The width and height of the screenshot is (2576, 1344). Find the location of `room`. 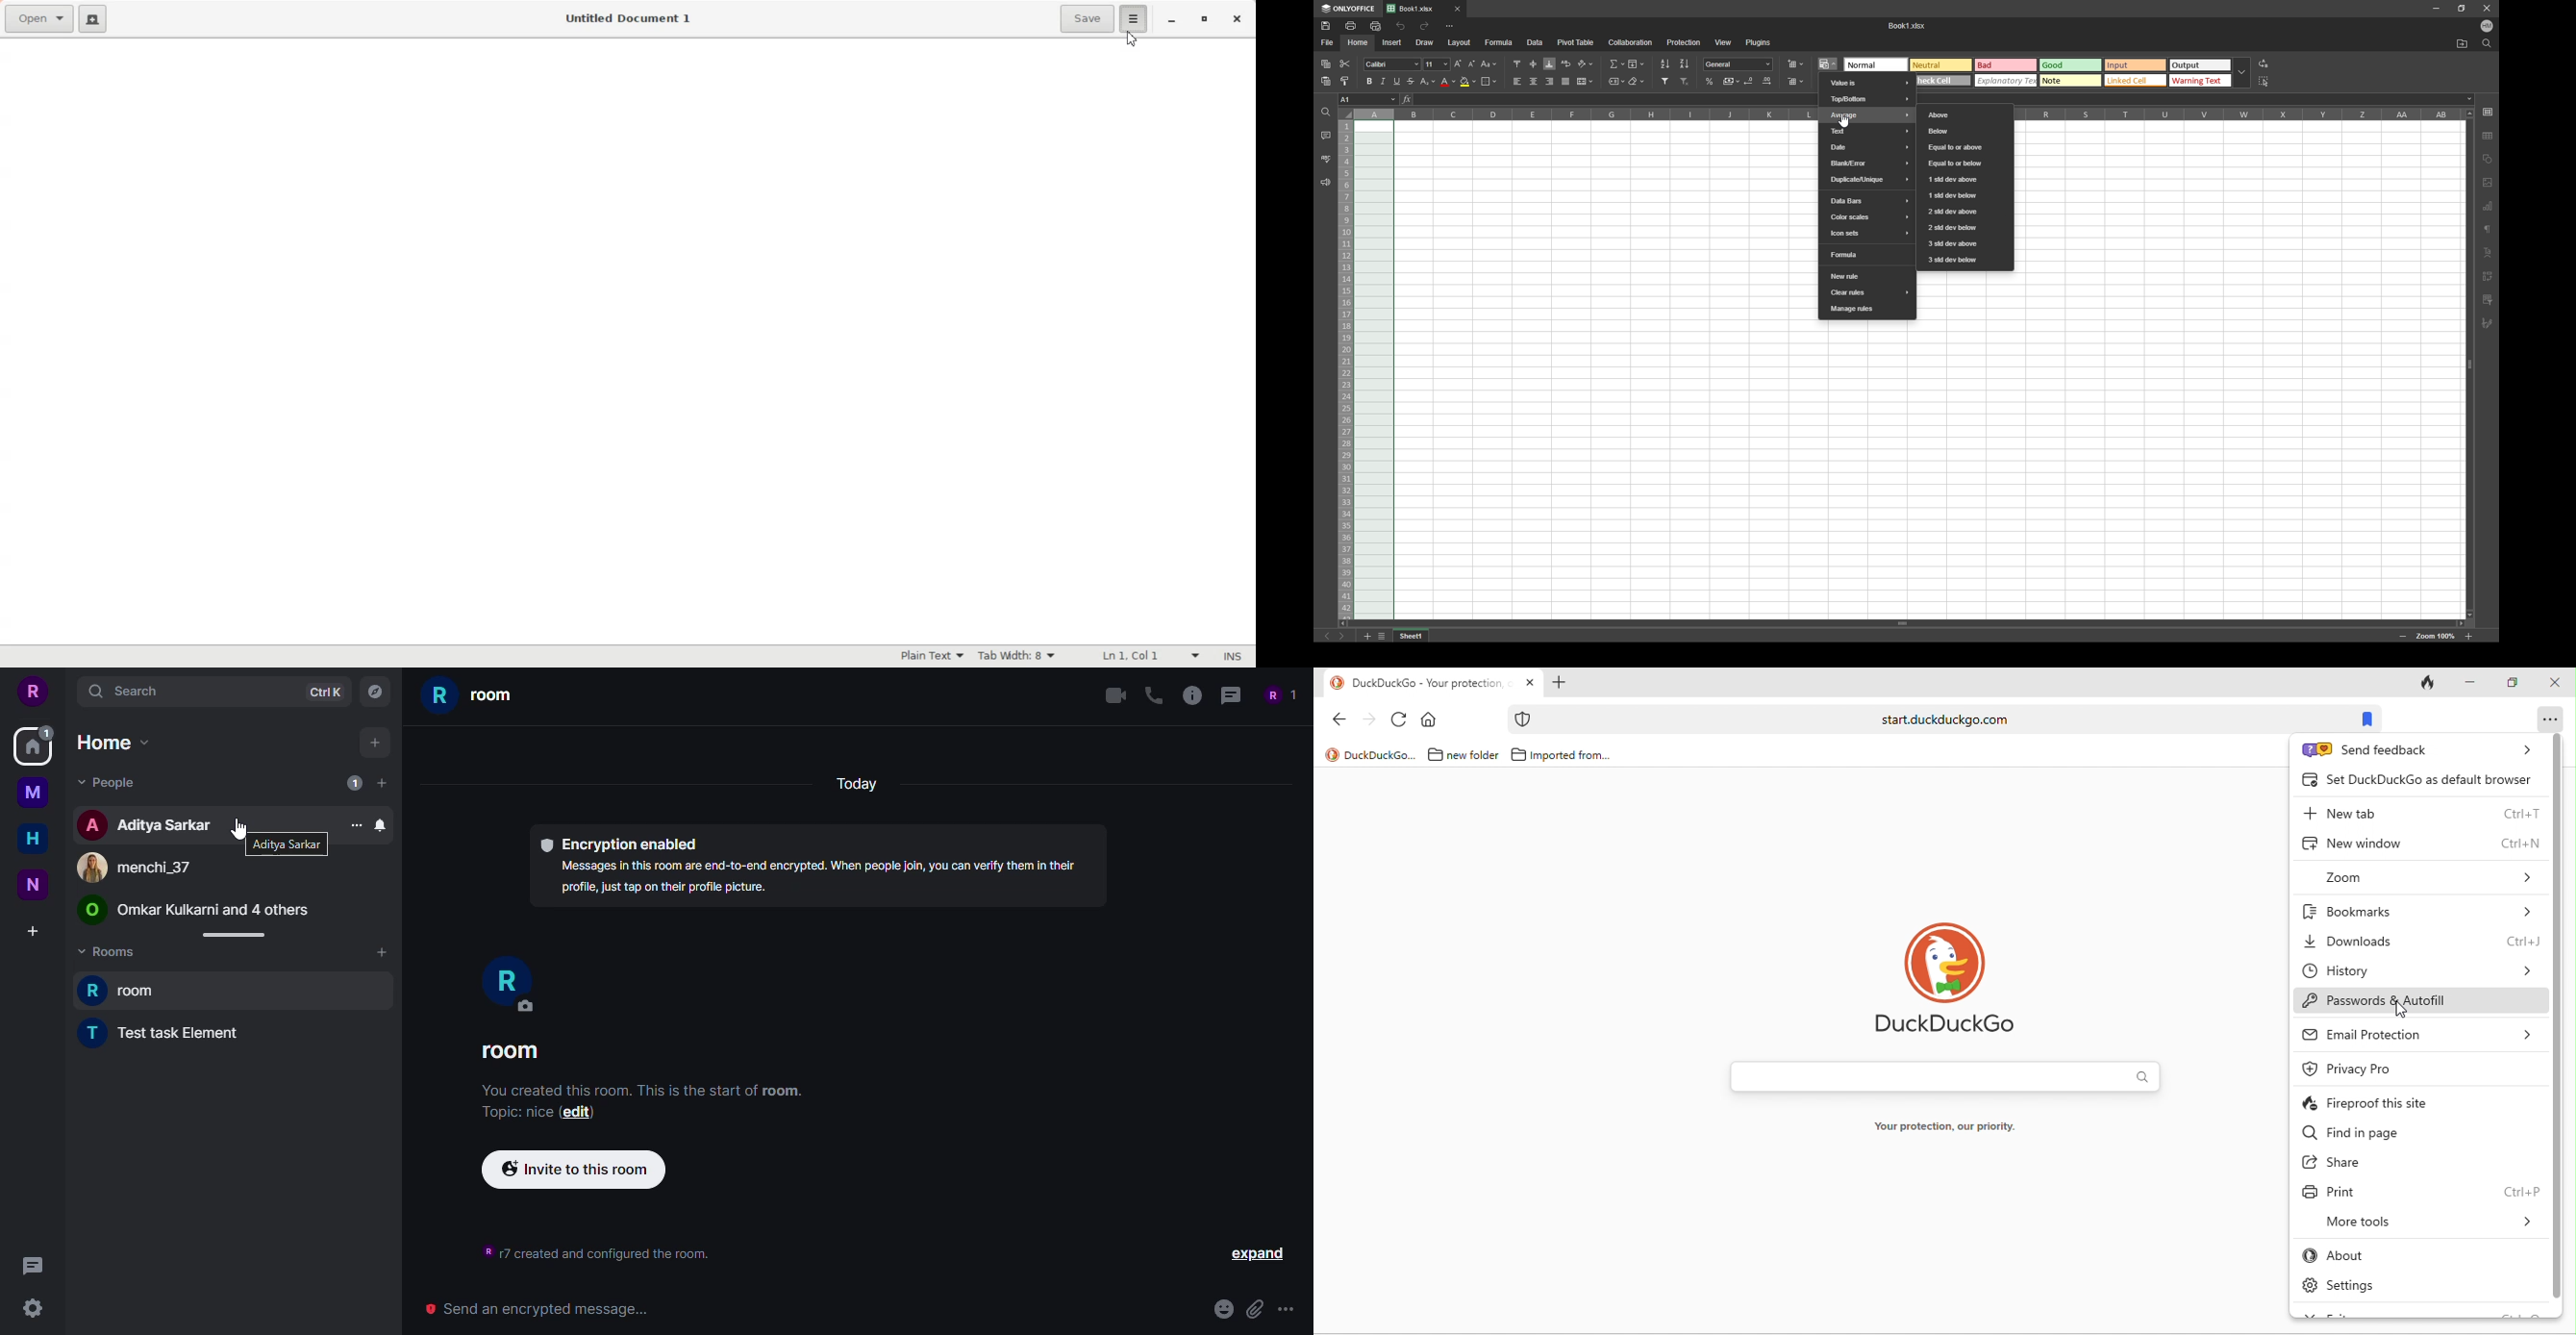

room is located at coordinates (472, 698).